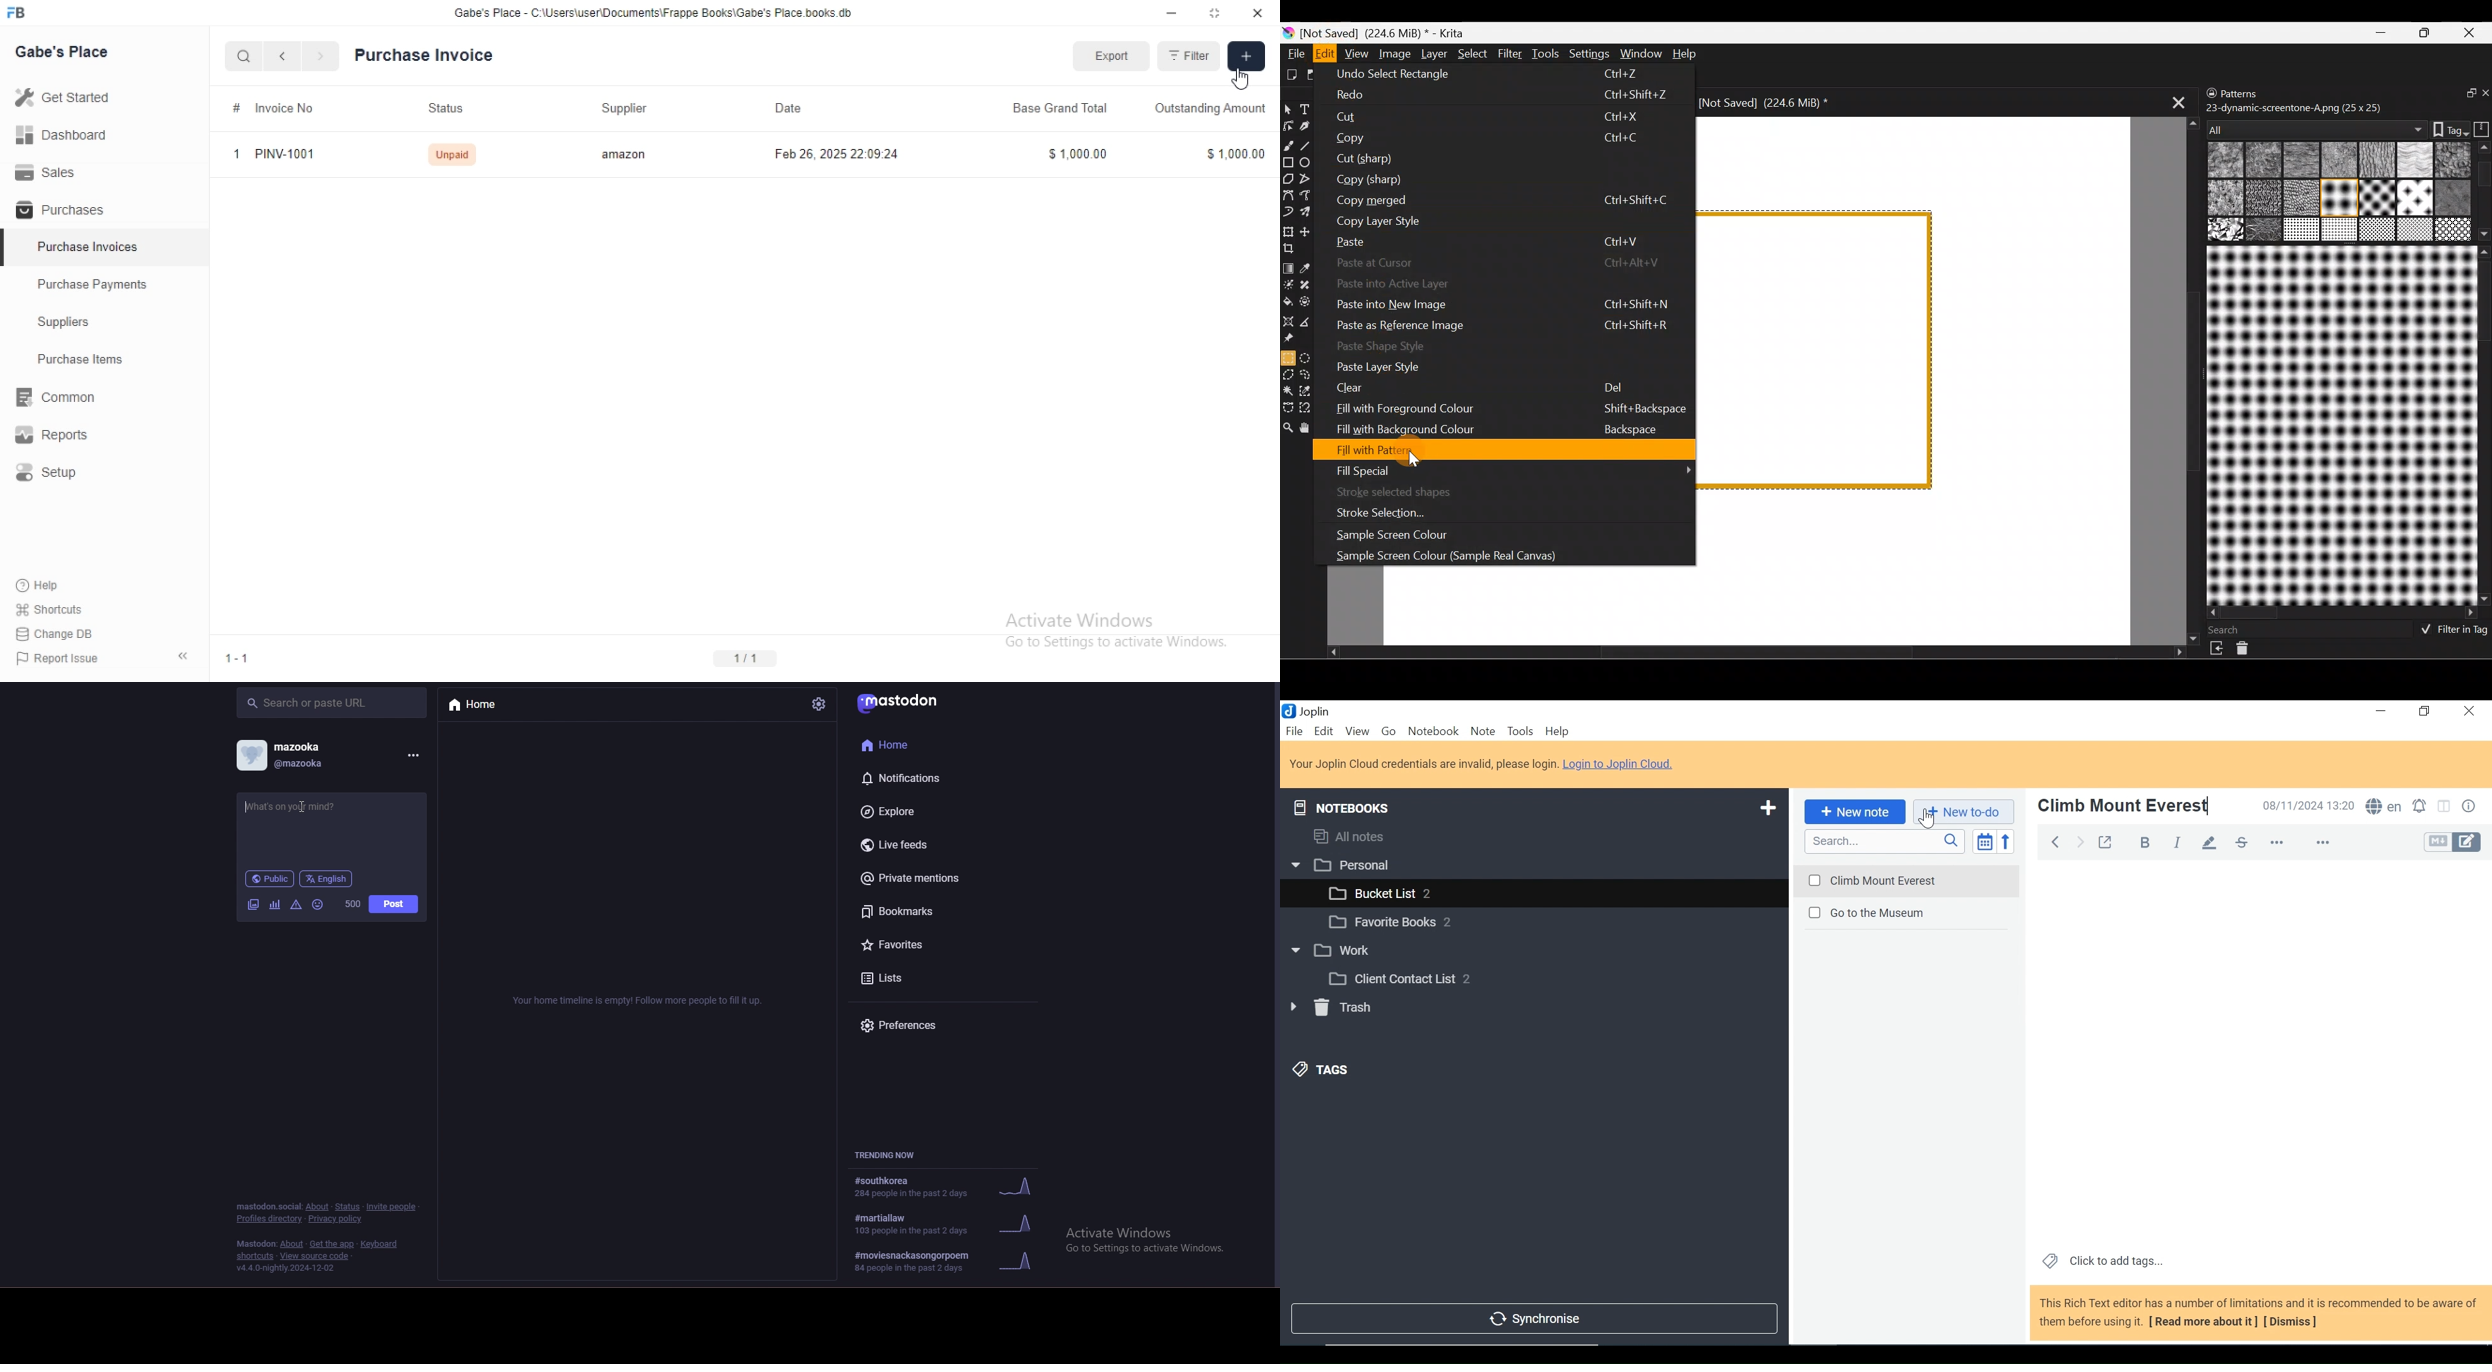 The height and width of the screenshot is (1372, 2492). Describe the element at coordinates (1308, 109) in the screenshot. I see `Text tool` at that location.